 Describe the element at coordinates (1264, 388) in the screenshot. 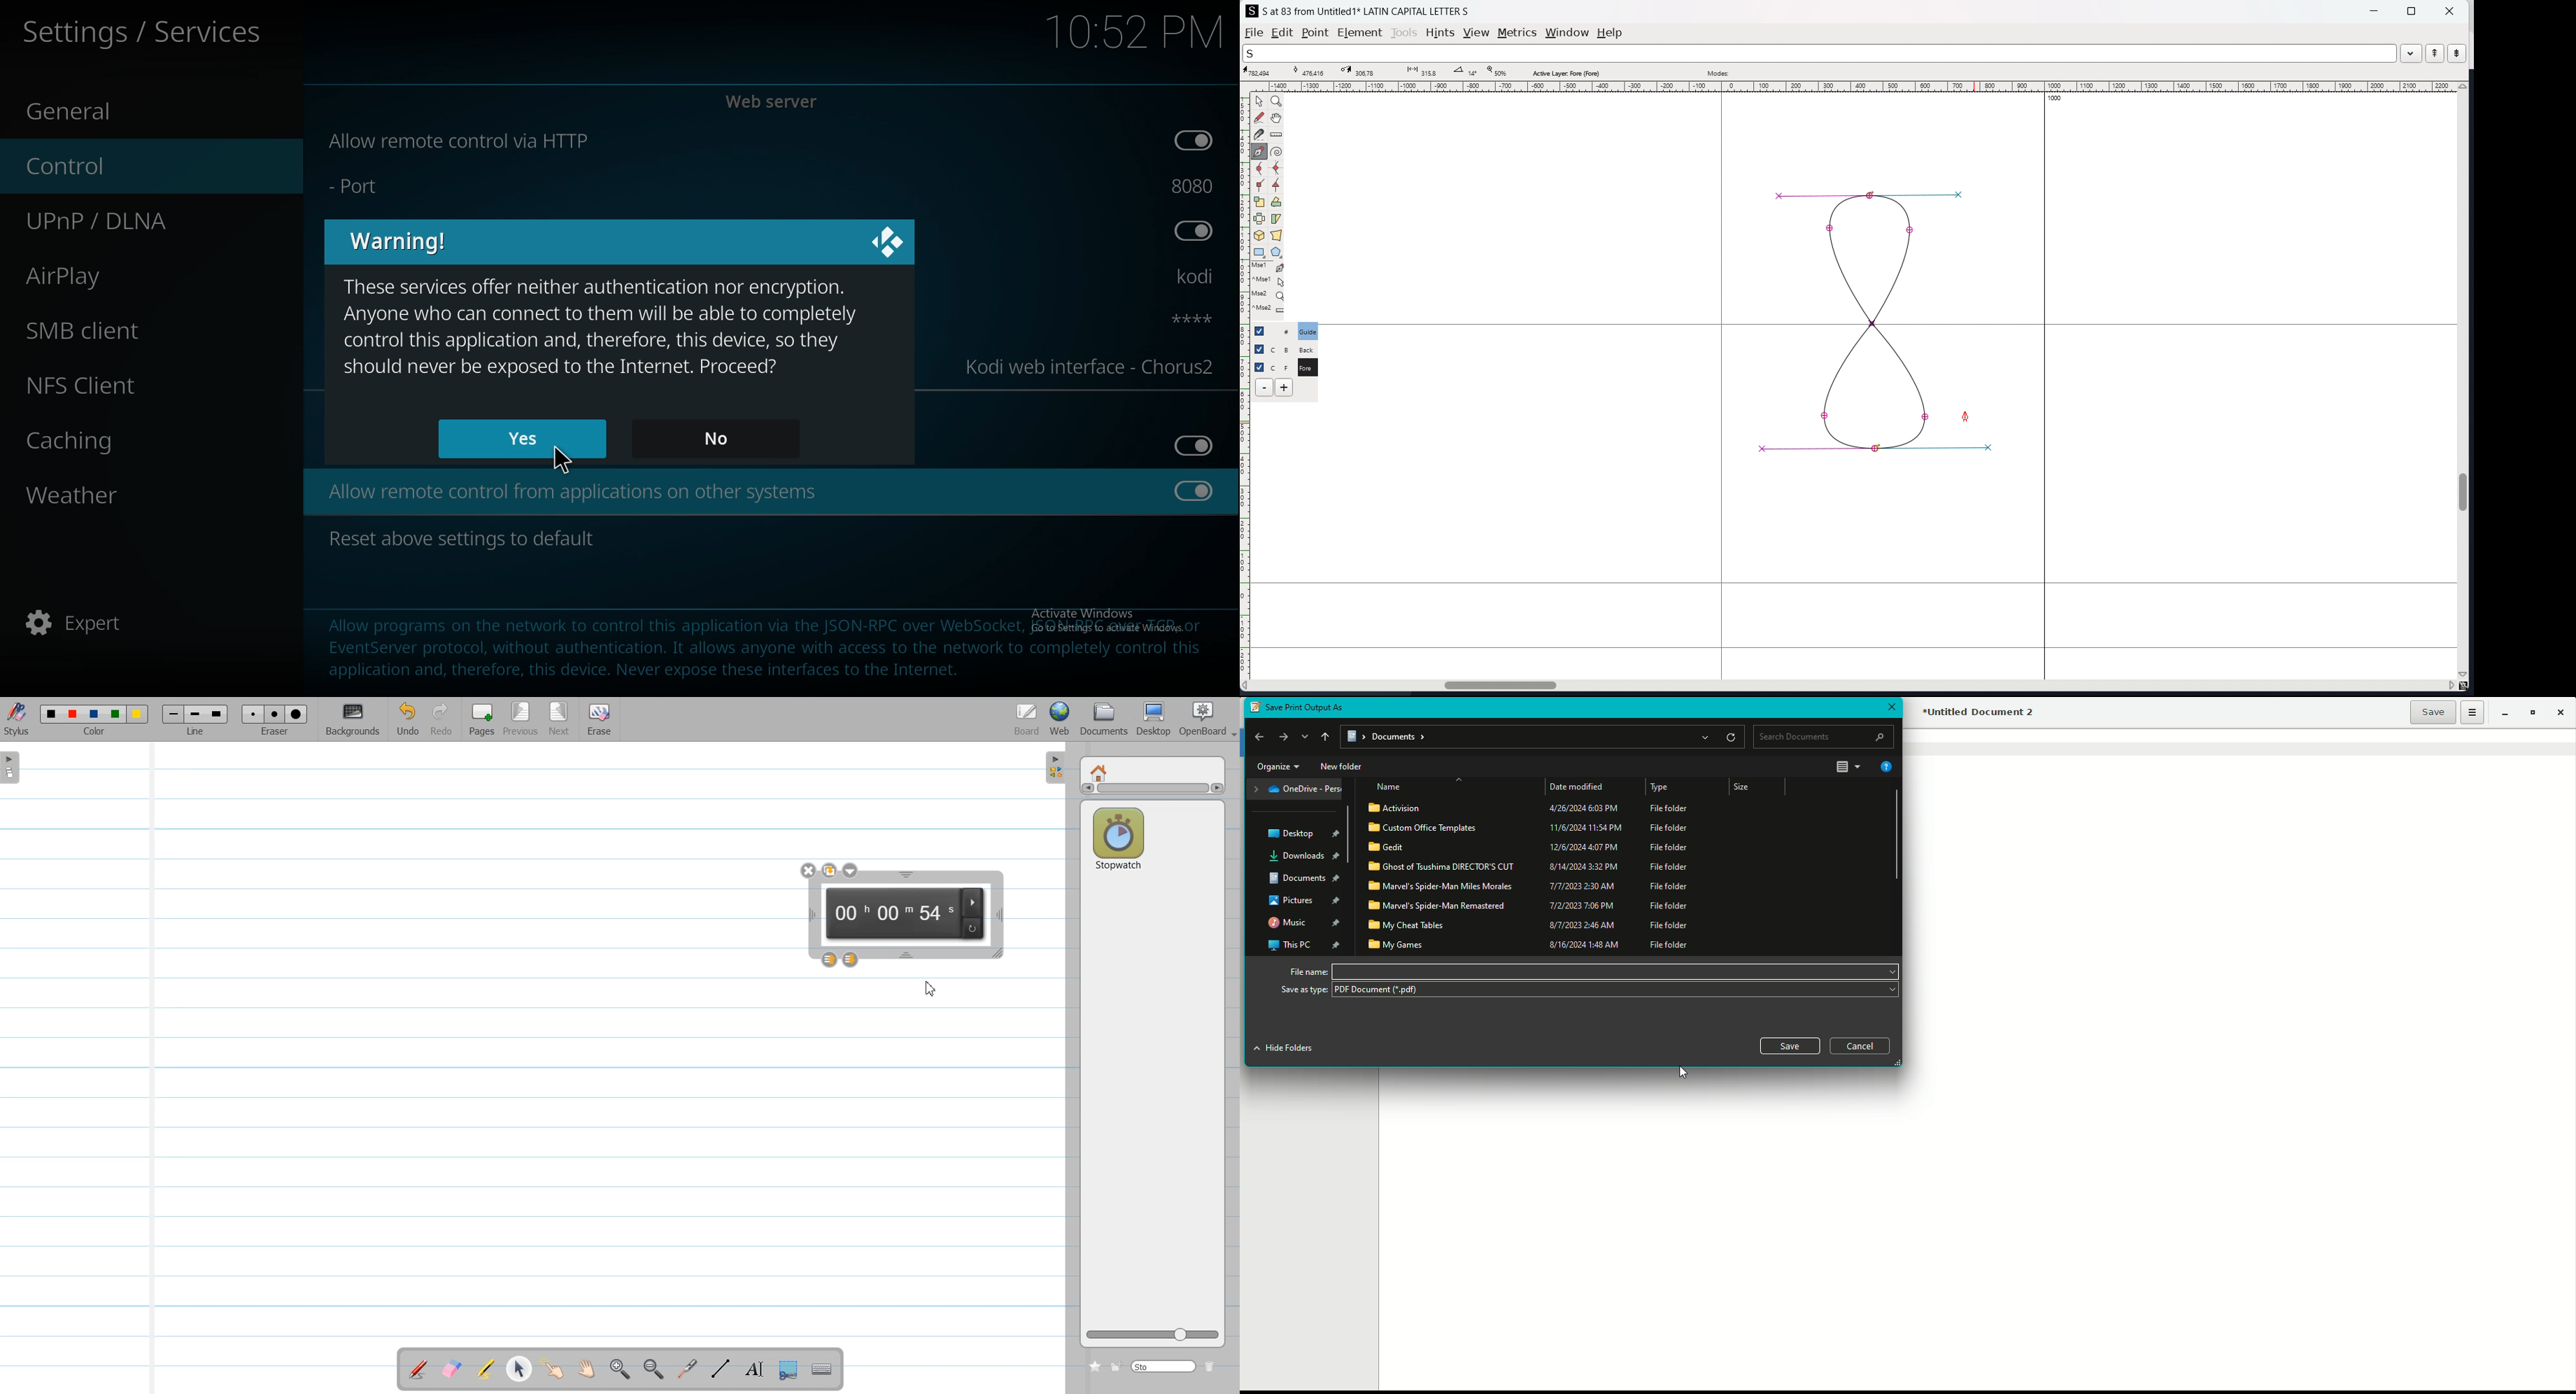

I see `delete layer` at that location.